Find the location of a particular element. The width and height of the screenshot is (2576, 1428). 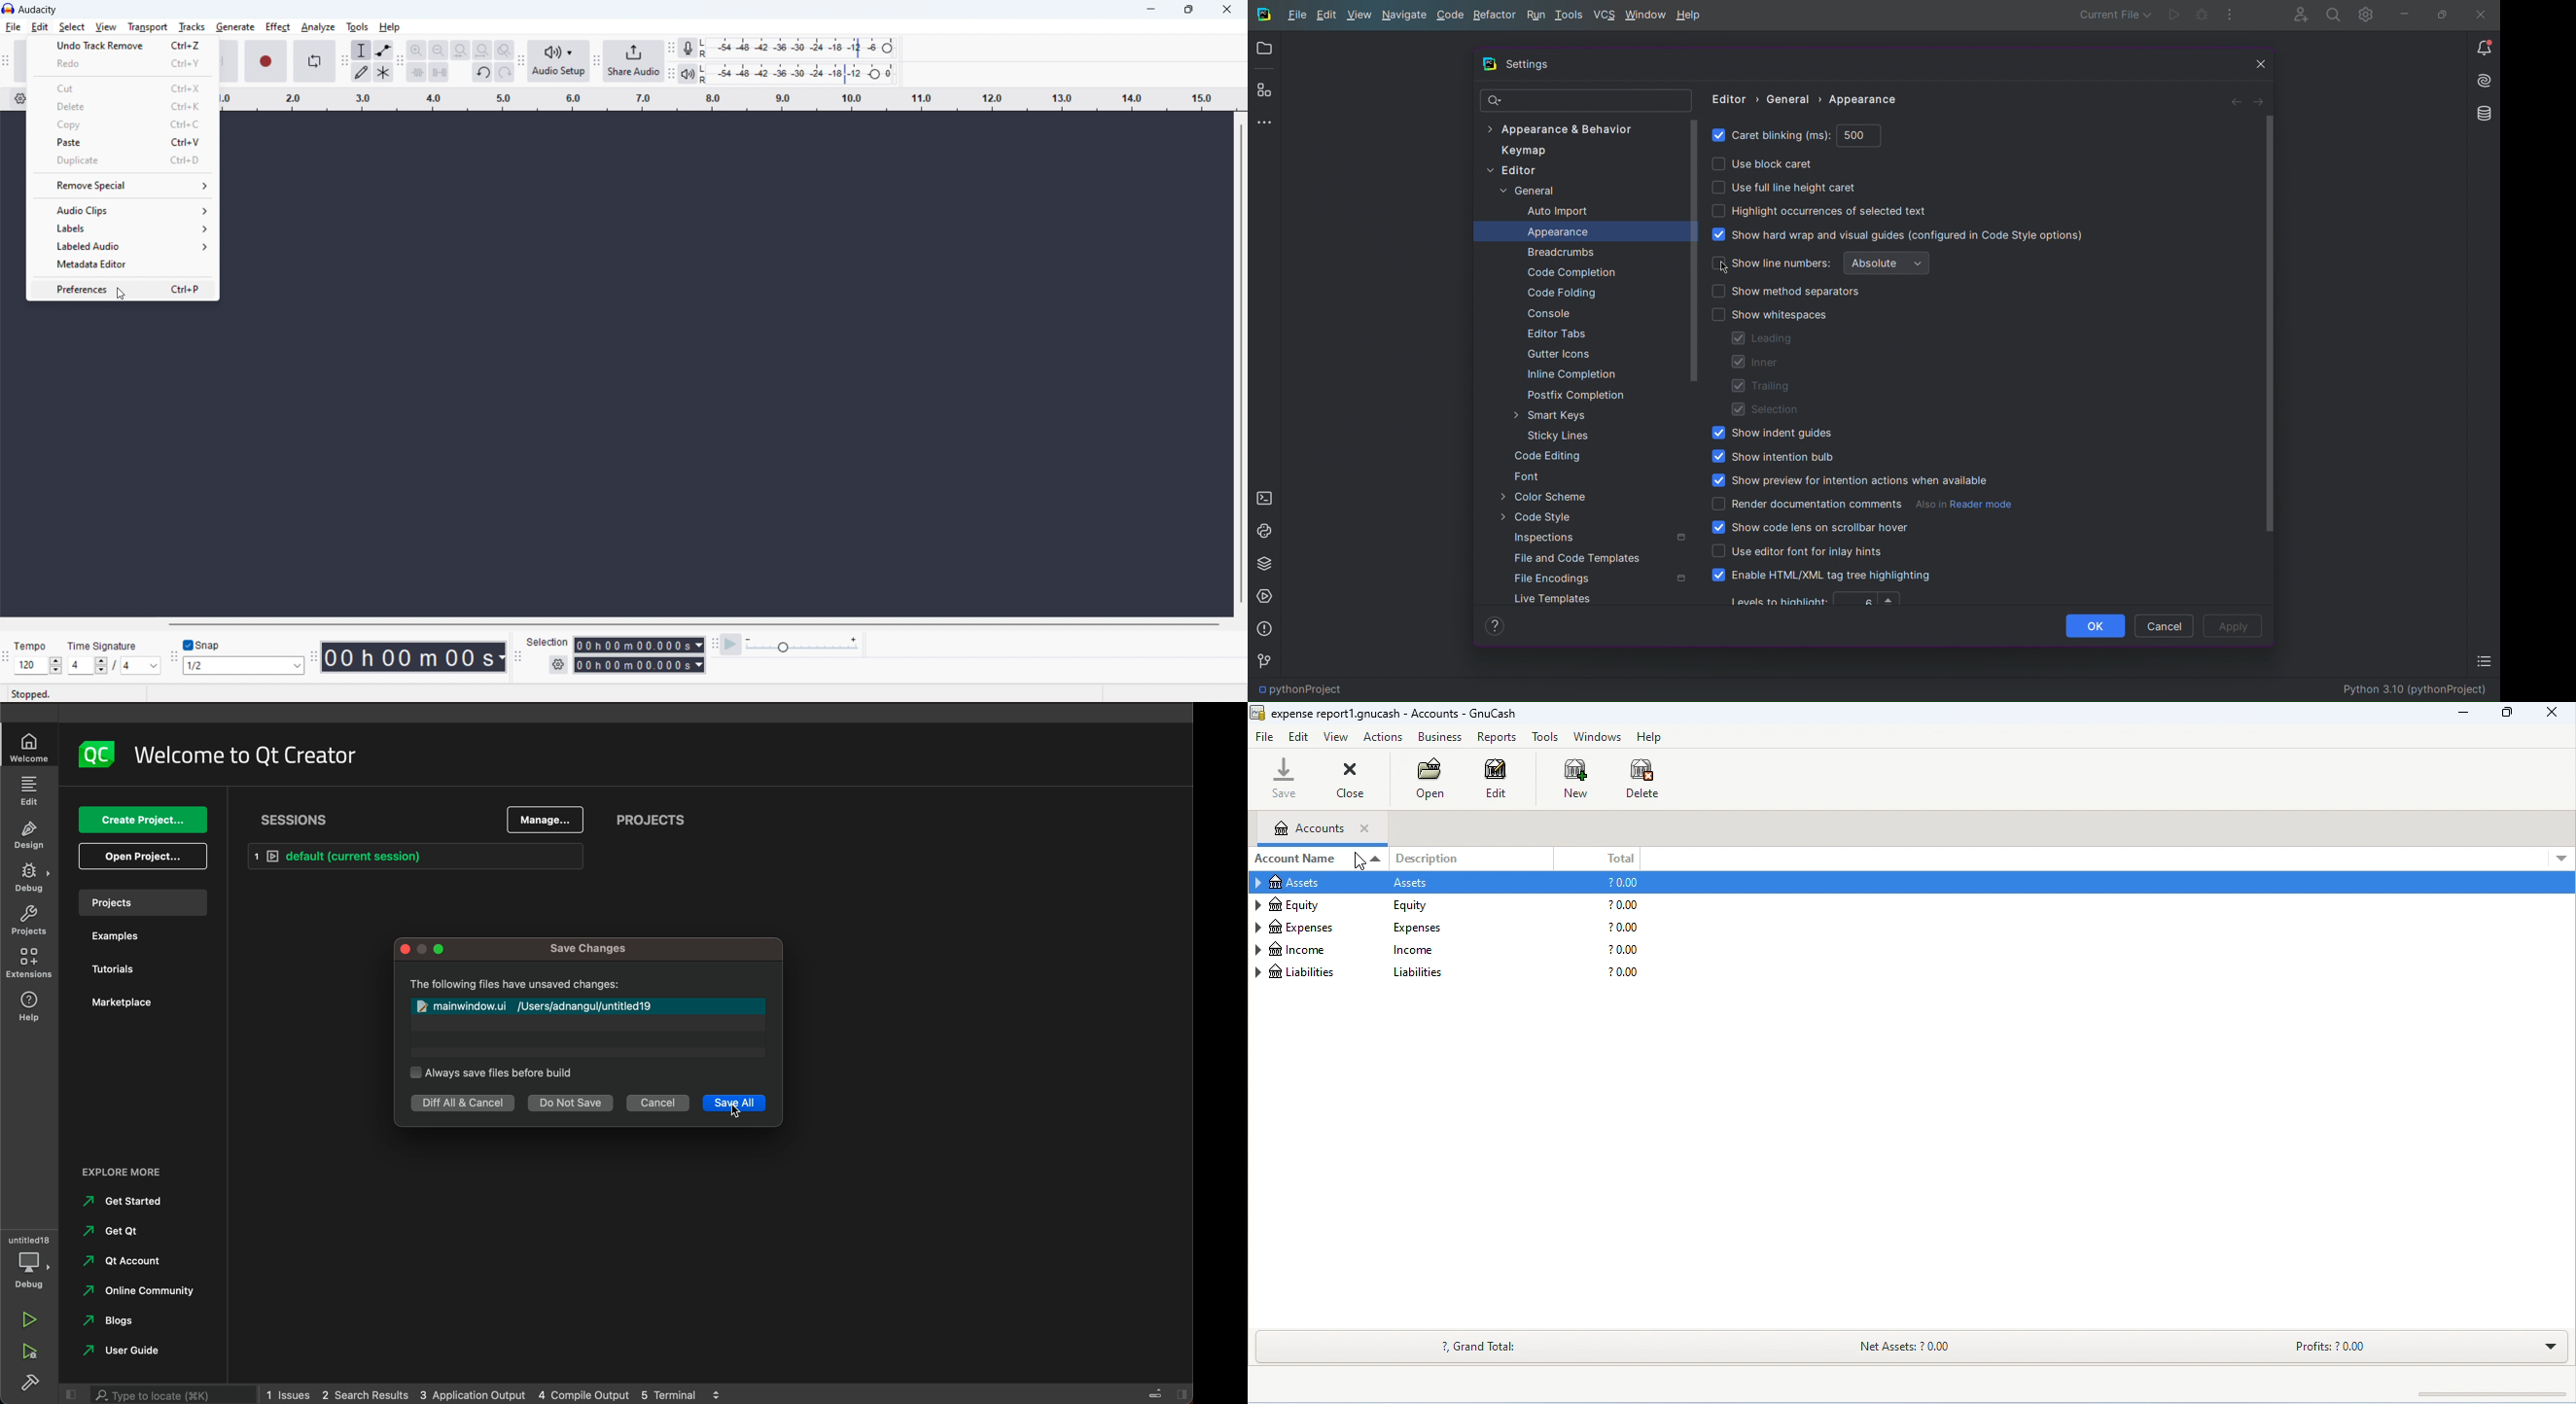

Settings is located at coordinates (2366, 14).